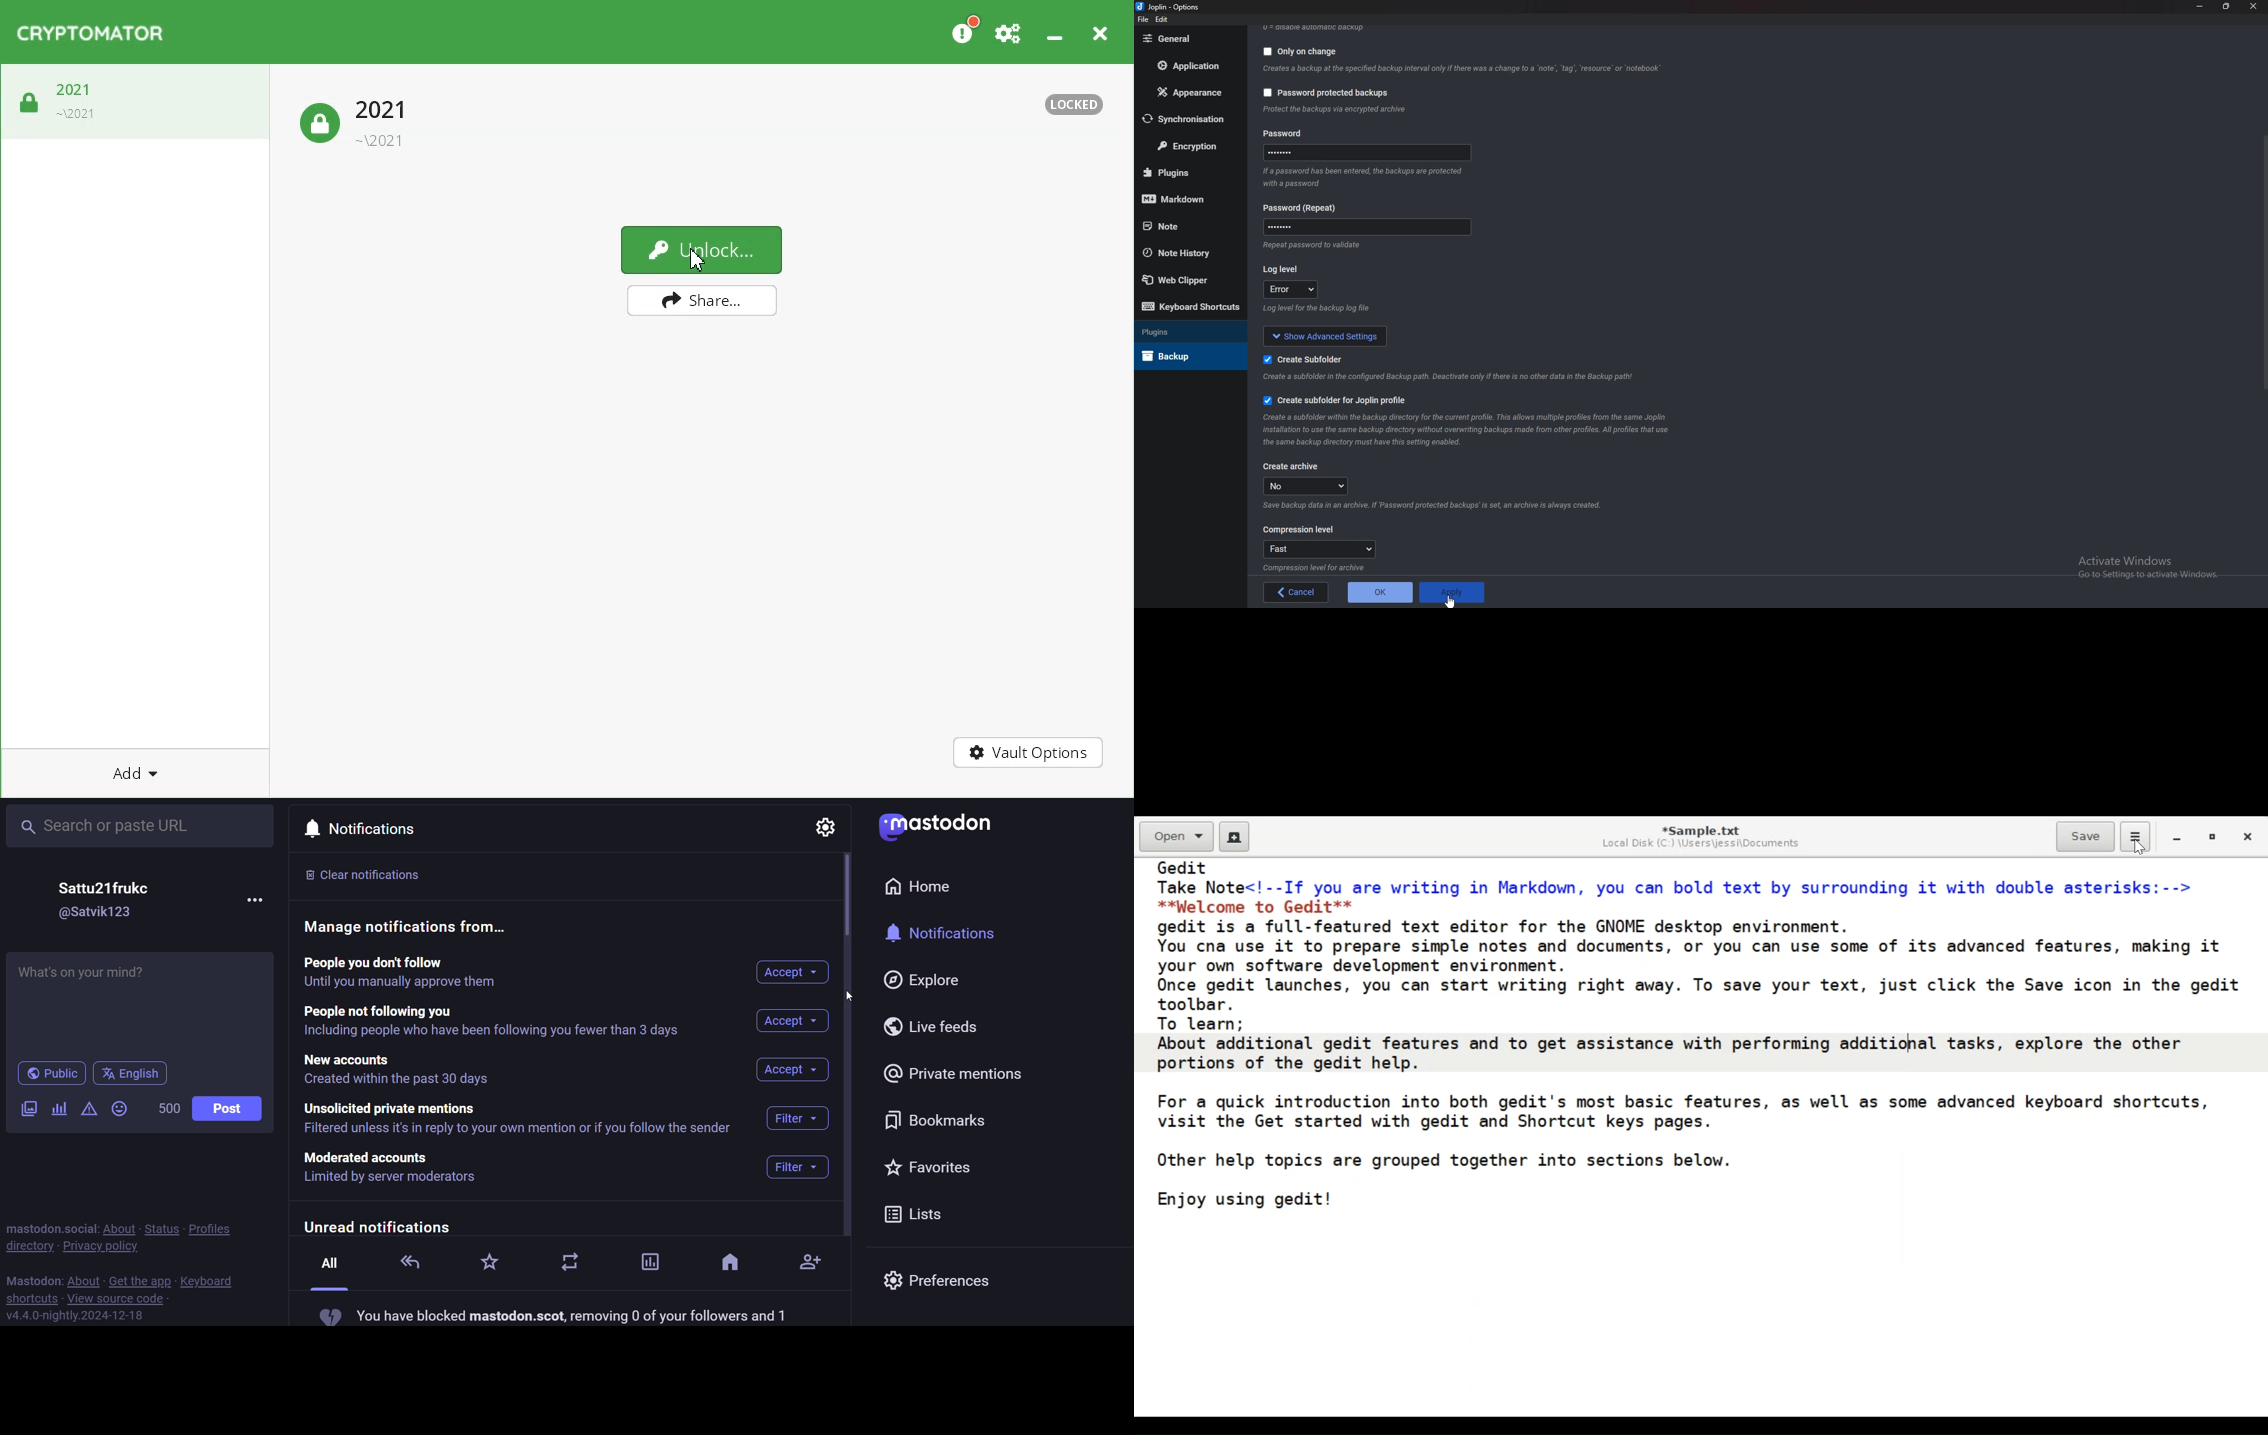  Describe the element at coordinates (229, 1108) in the screenshot. I see `post` at that location.